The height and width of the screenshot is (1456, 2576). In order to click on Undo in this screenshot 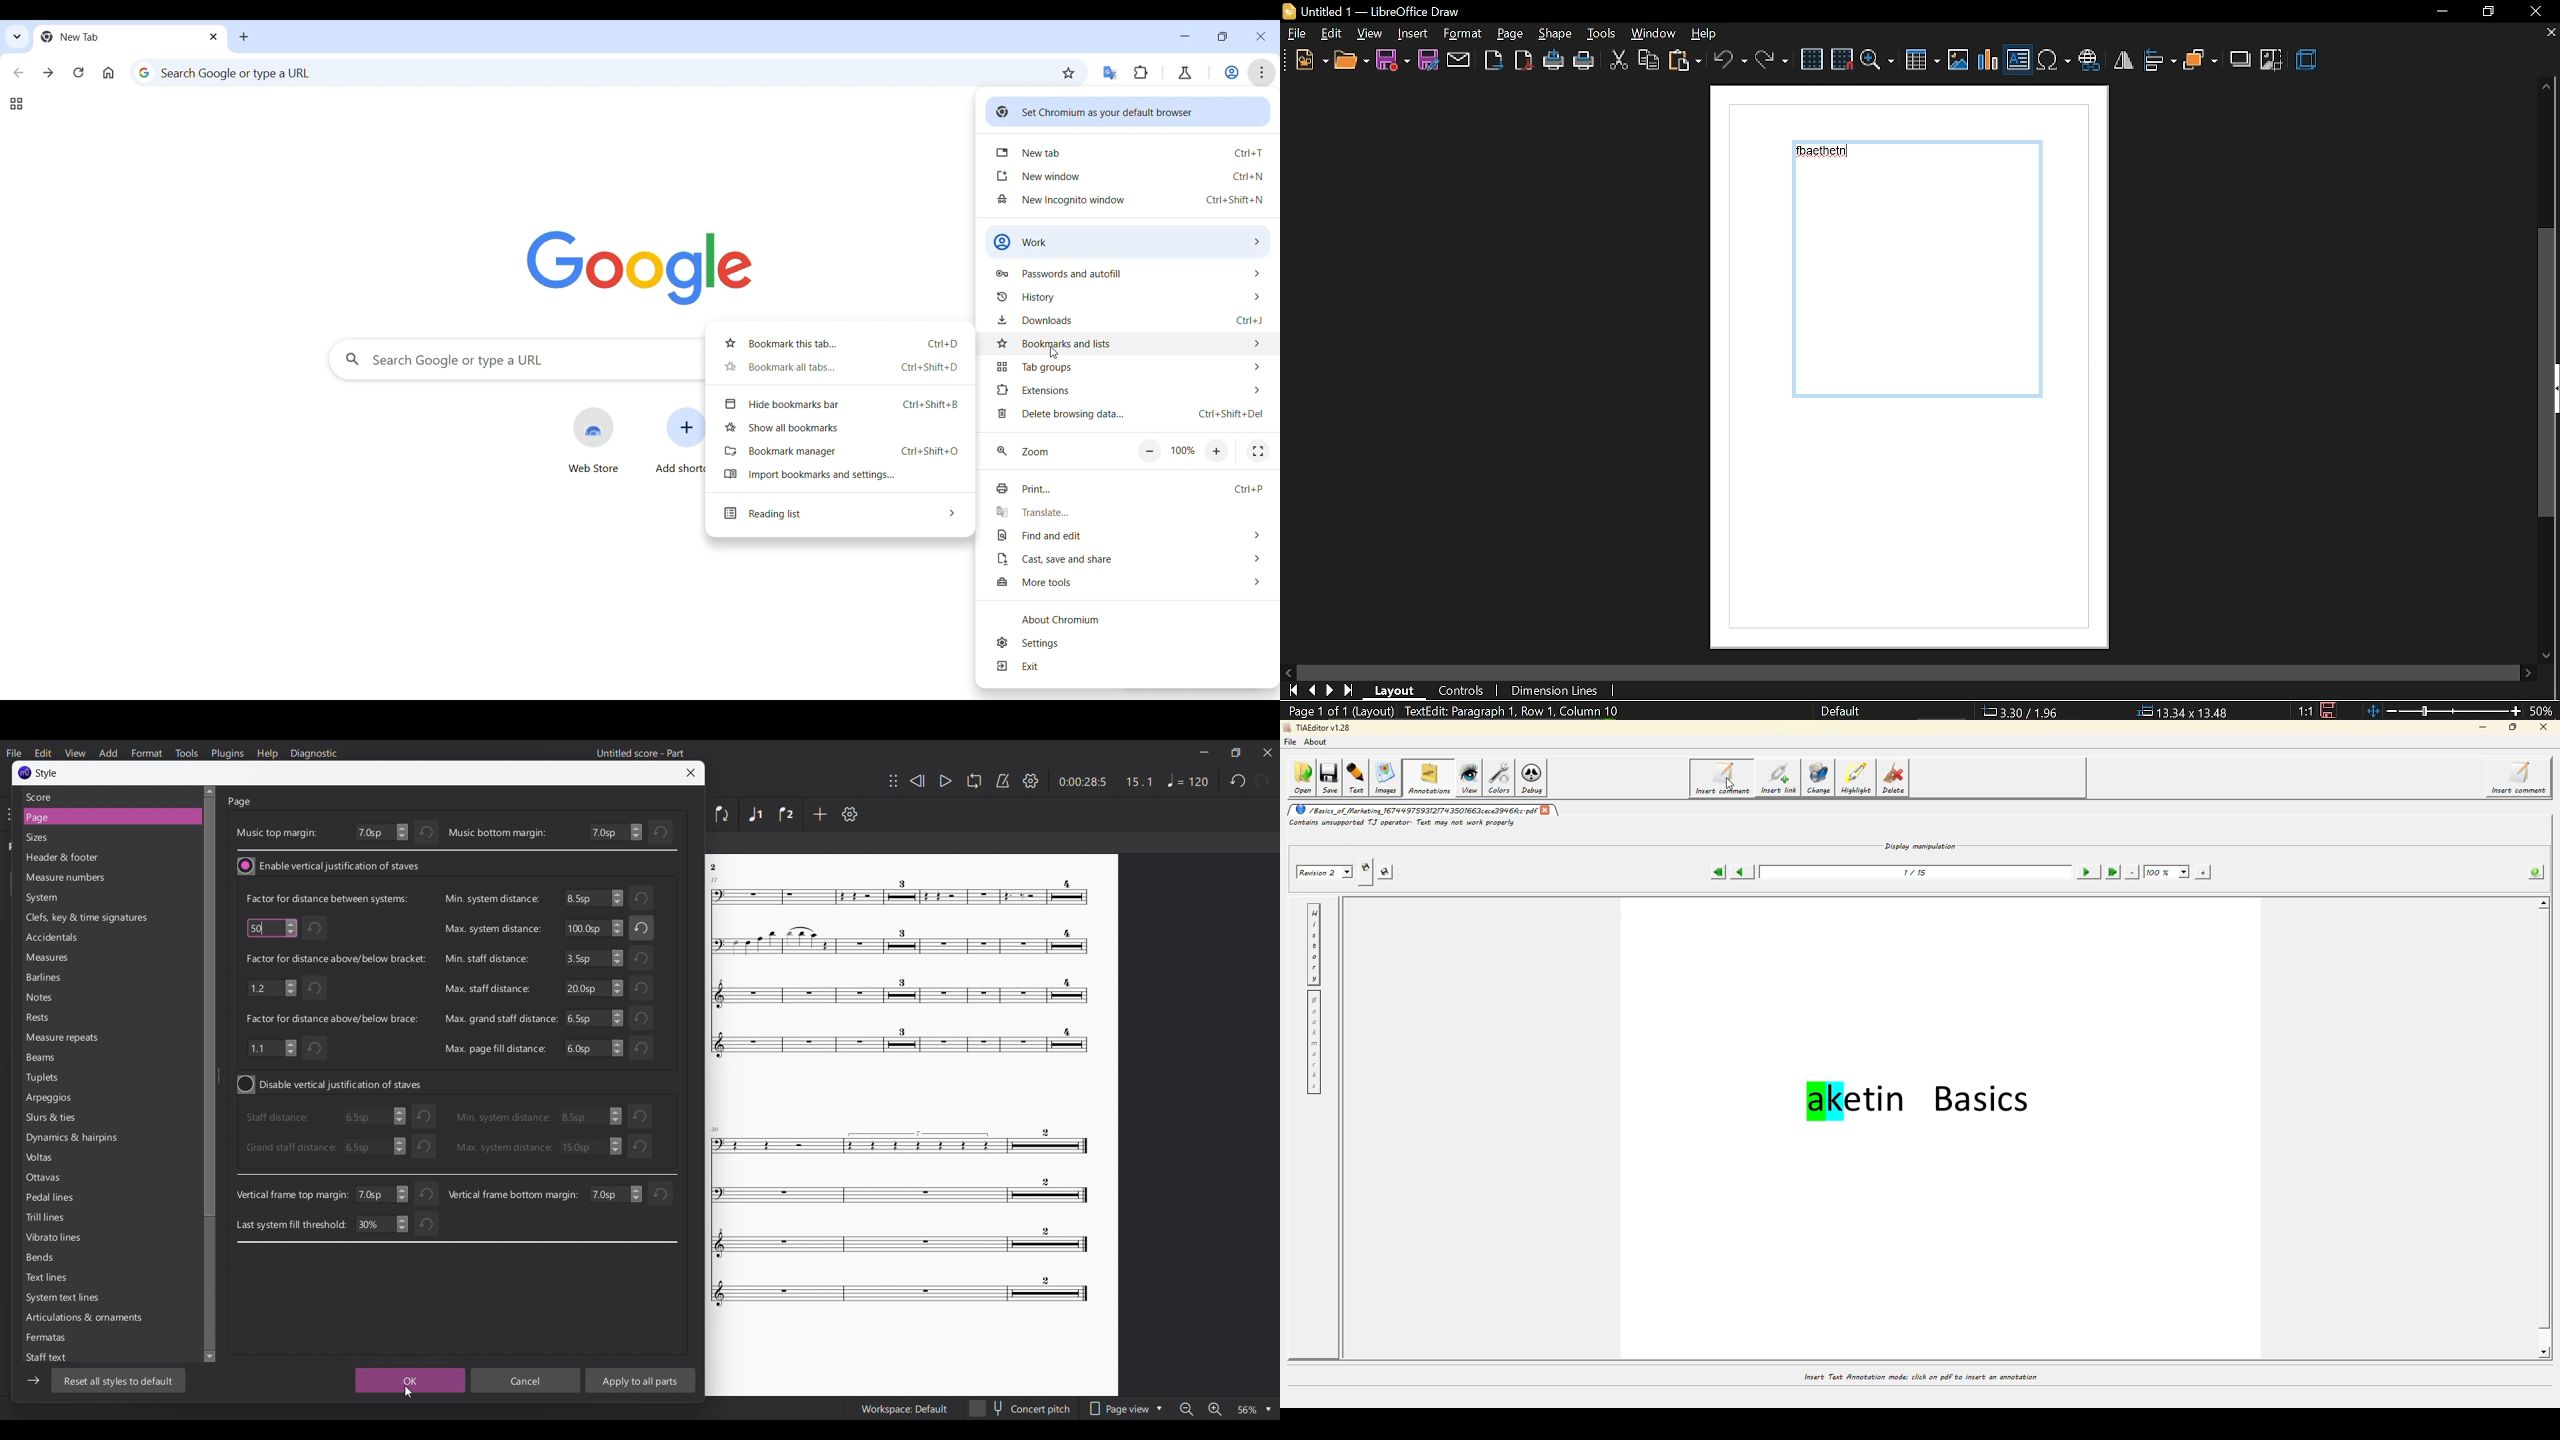, I will do `click(427, 833)`.